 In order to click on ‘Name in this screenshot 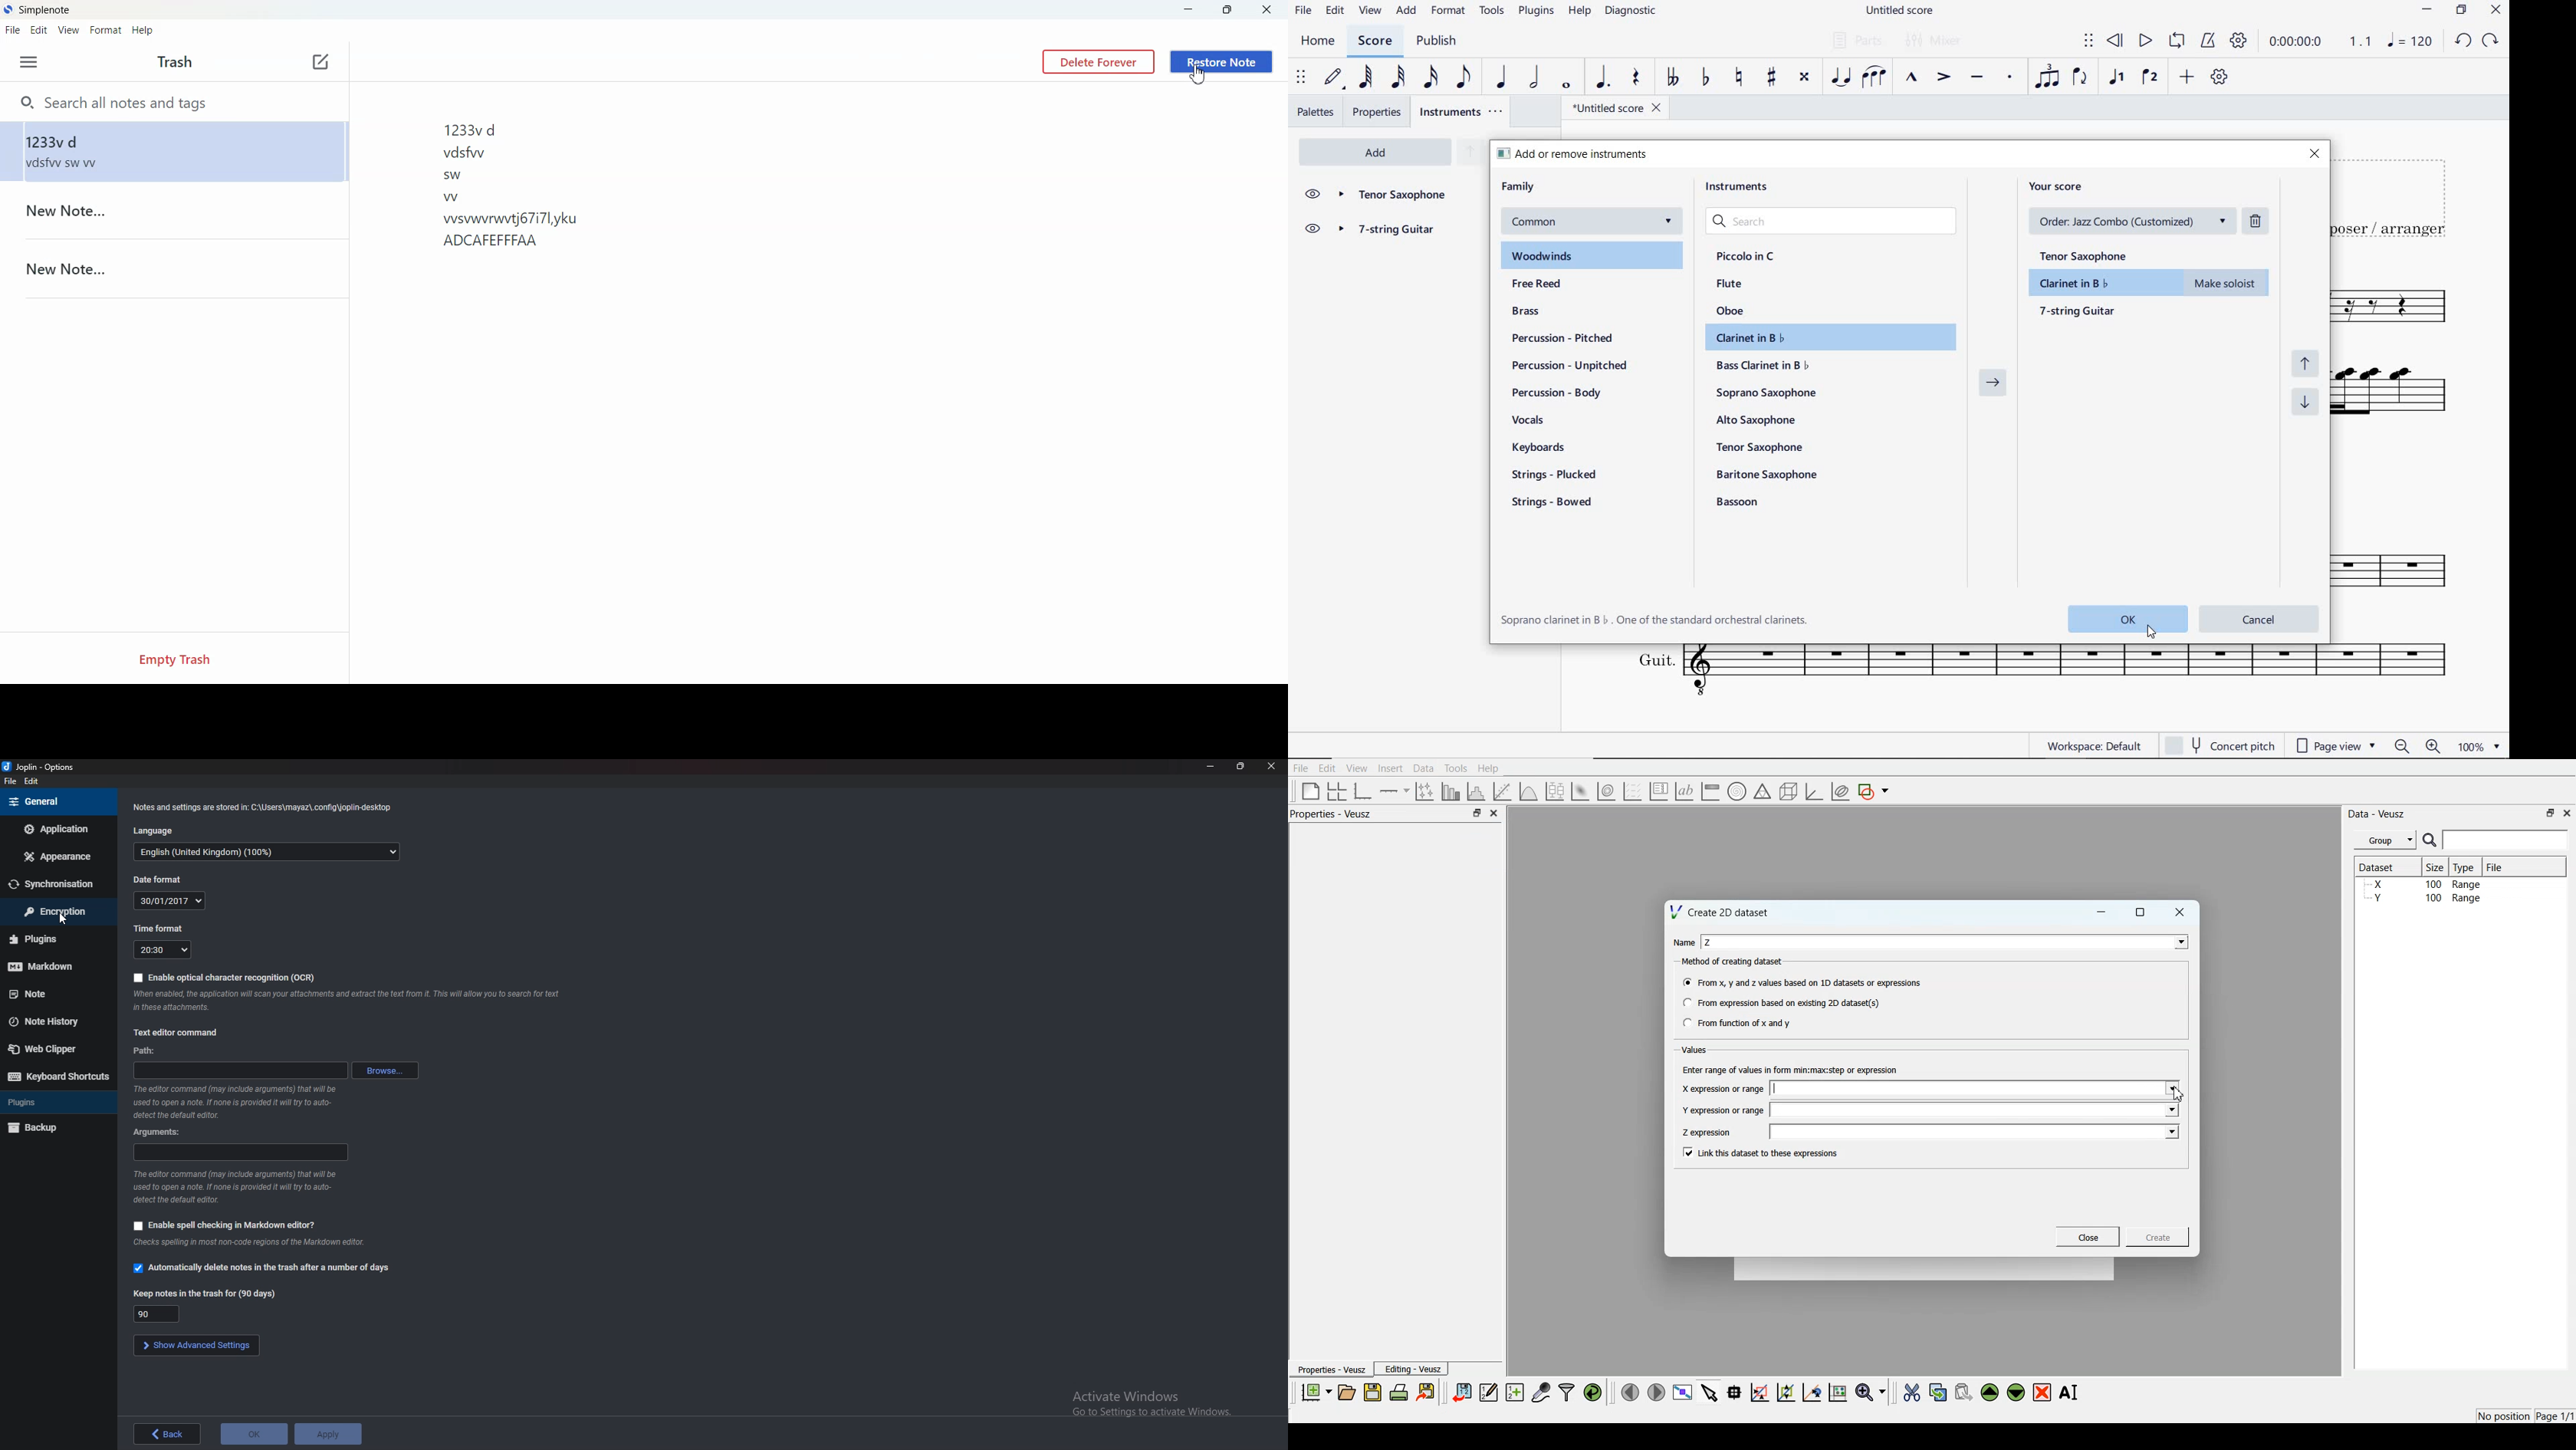, I will do `click(1684, 943)`.